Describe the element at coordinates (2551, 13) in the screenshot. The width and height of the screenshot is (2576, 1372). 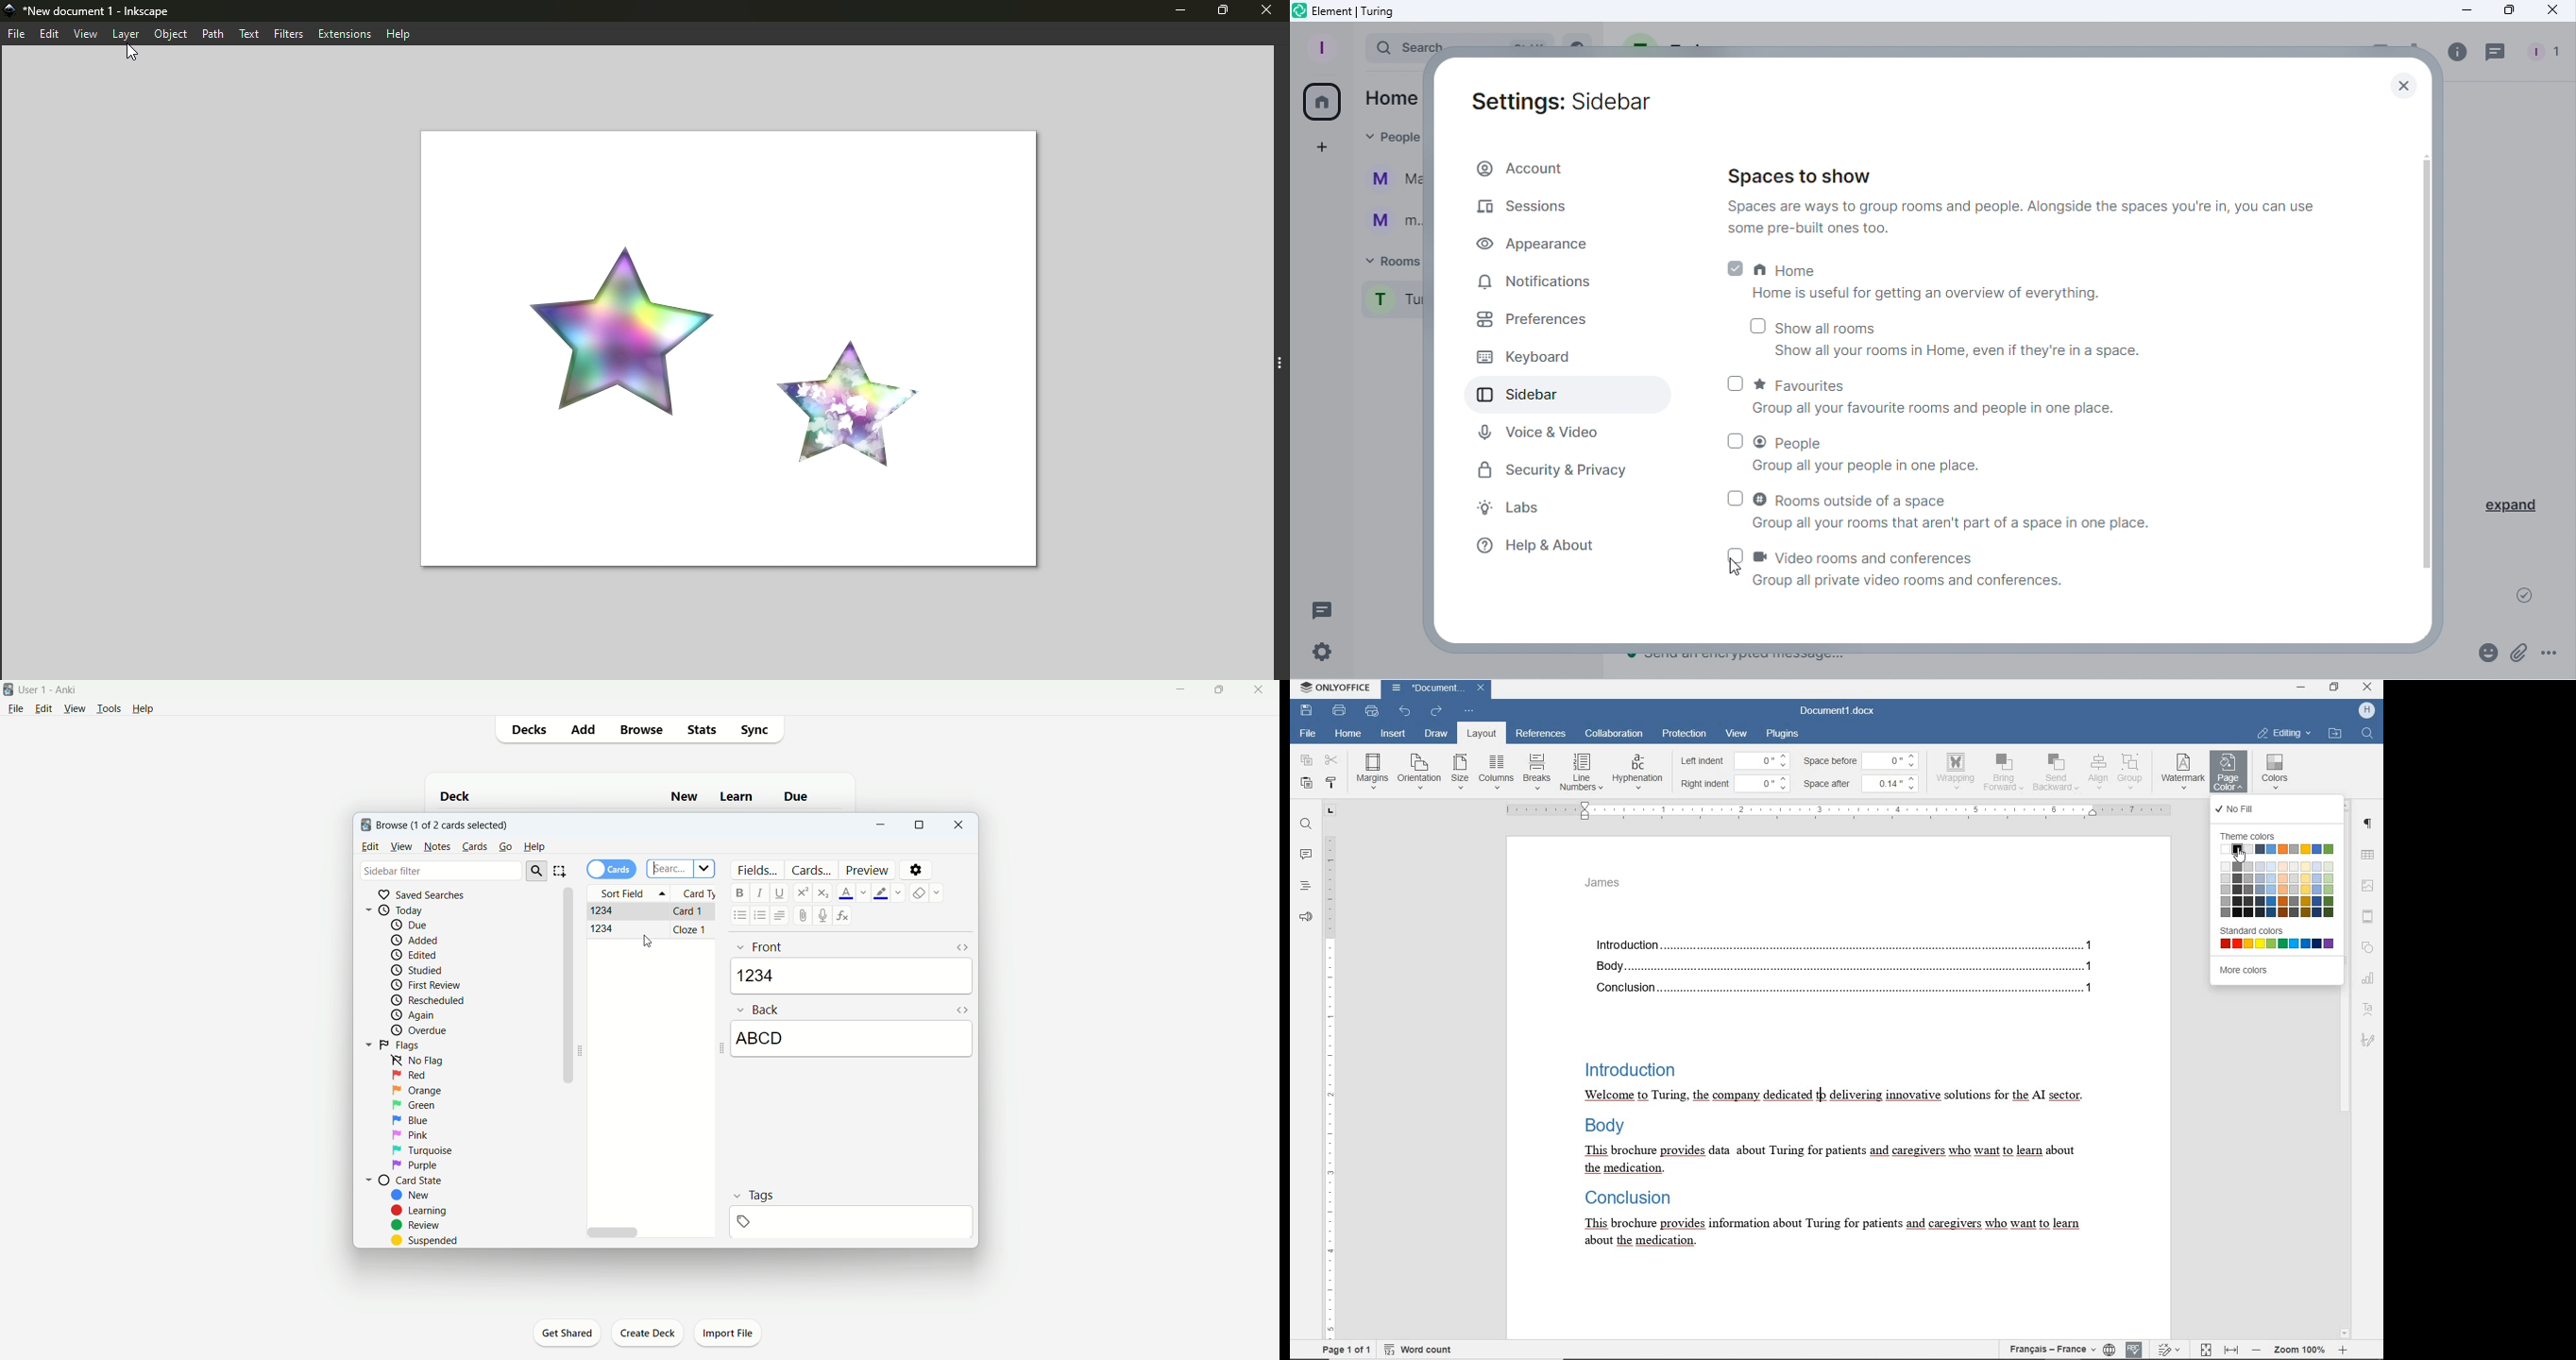
I see `Close` at that location.